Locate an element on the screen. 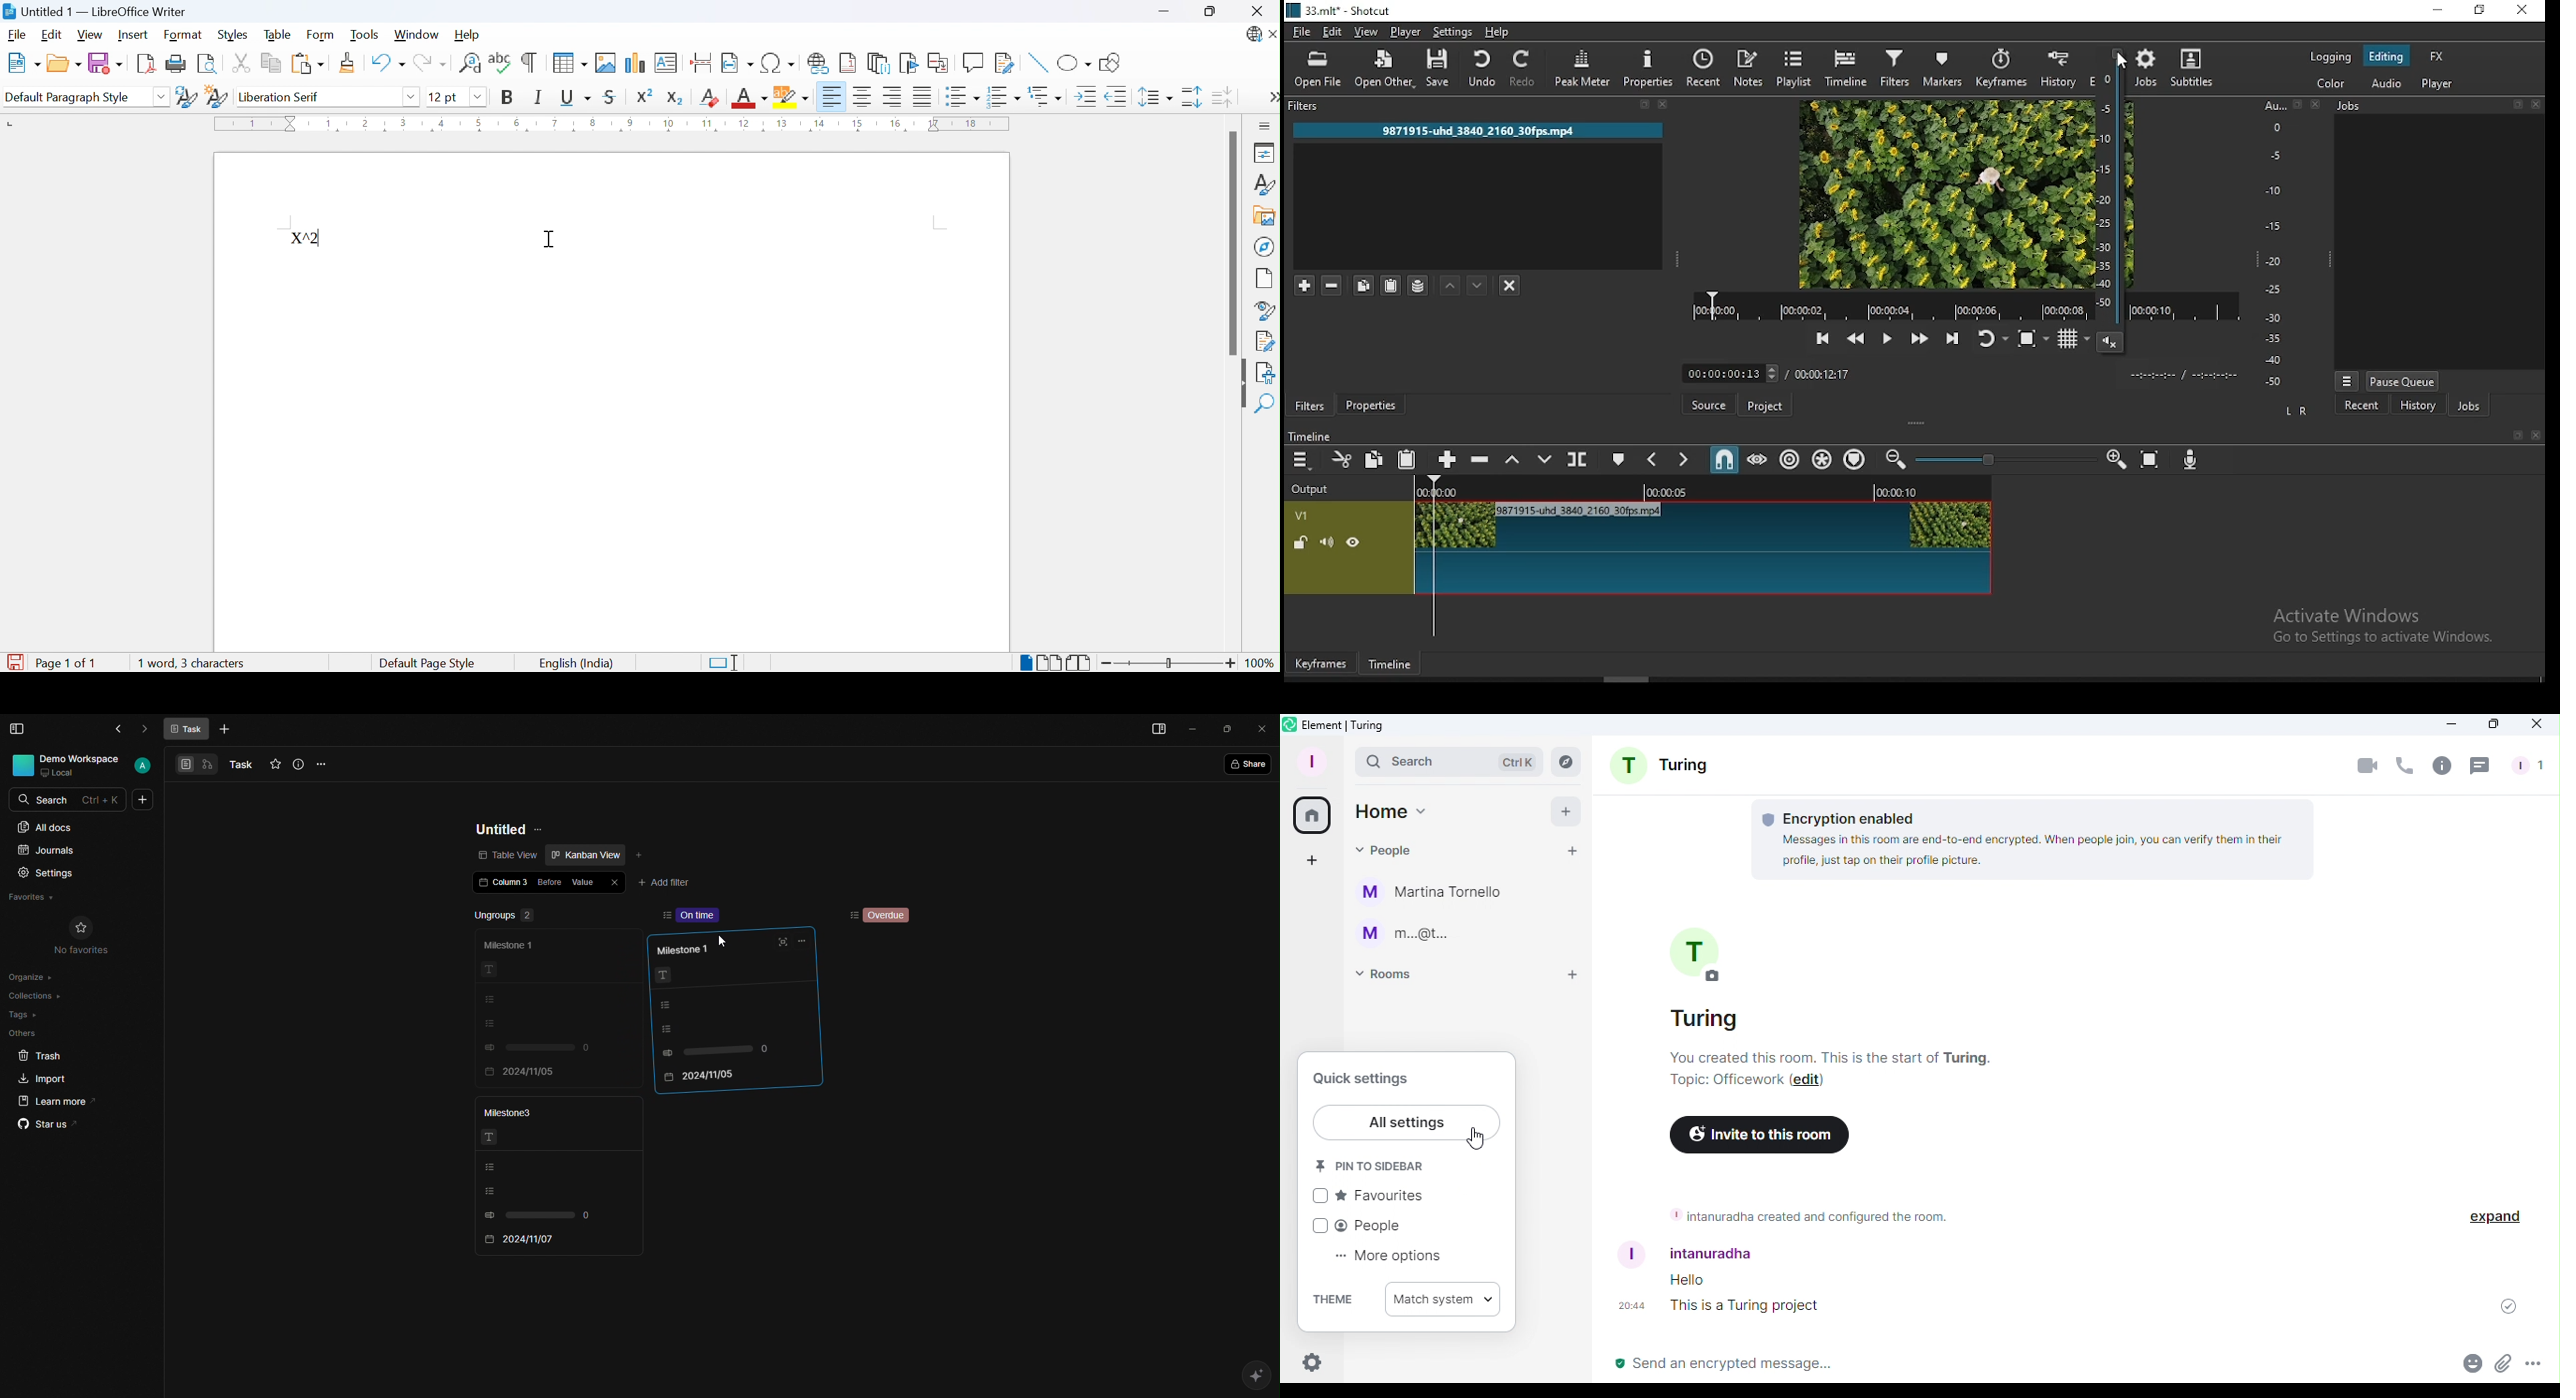  0 is located at coordinates (536, 1216).